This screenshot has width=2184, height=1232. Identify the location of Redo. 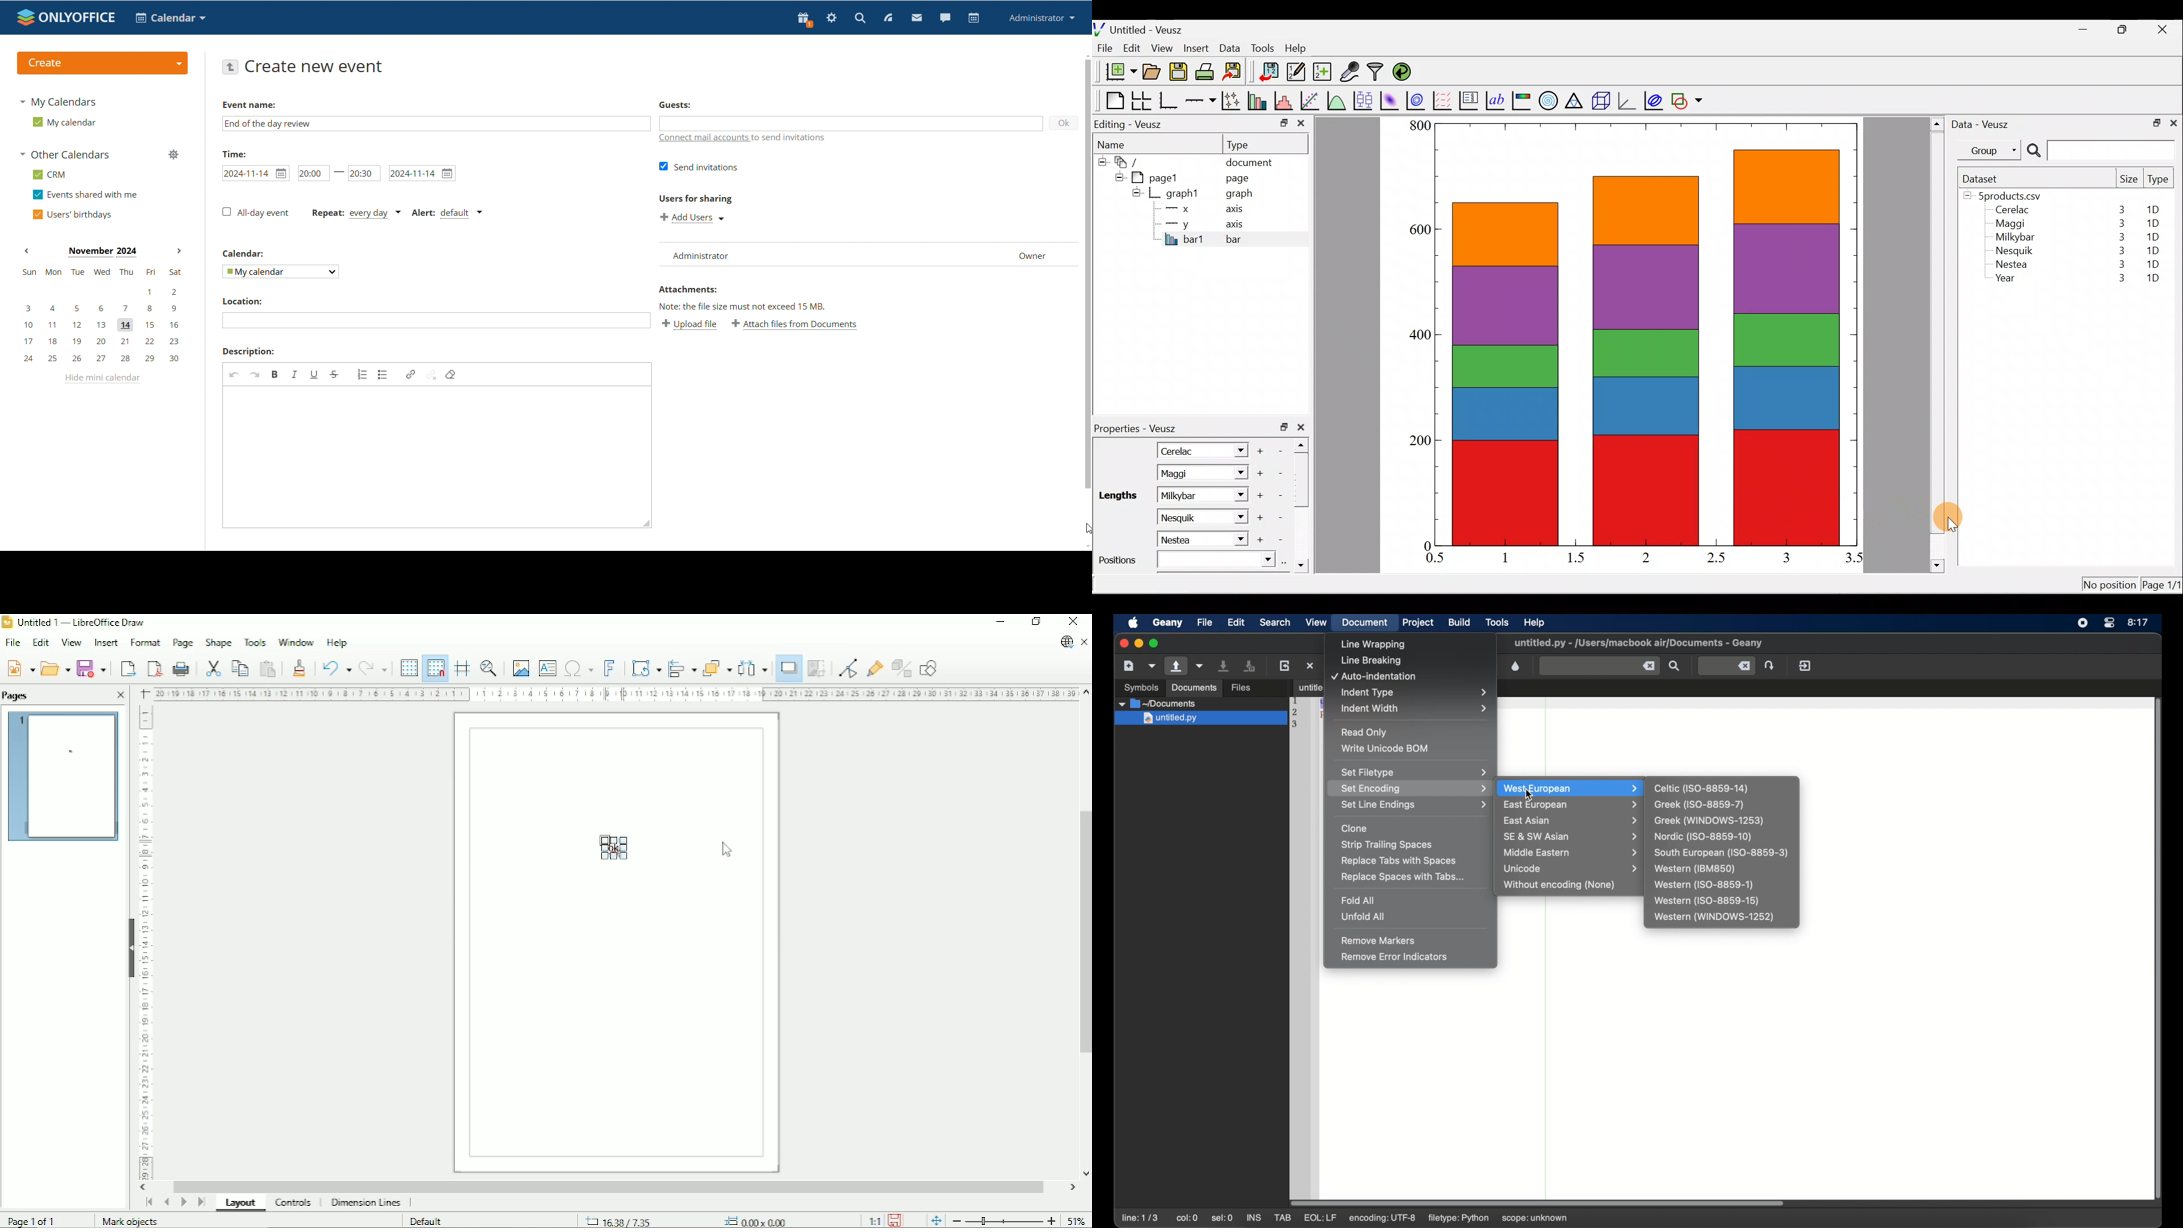
(374, 669).